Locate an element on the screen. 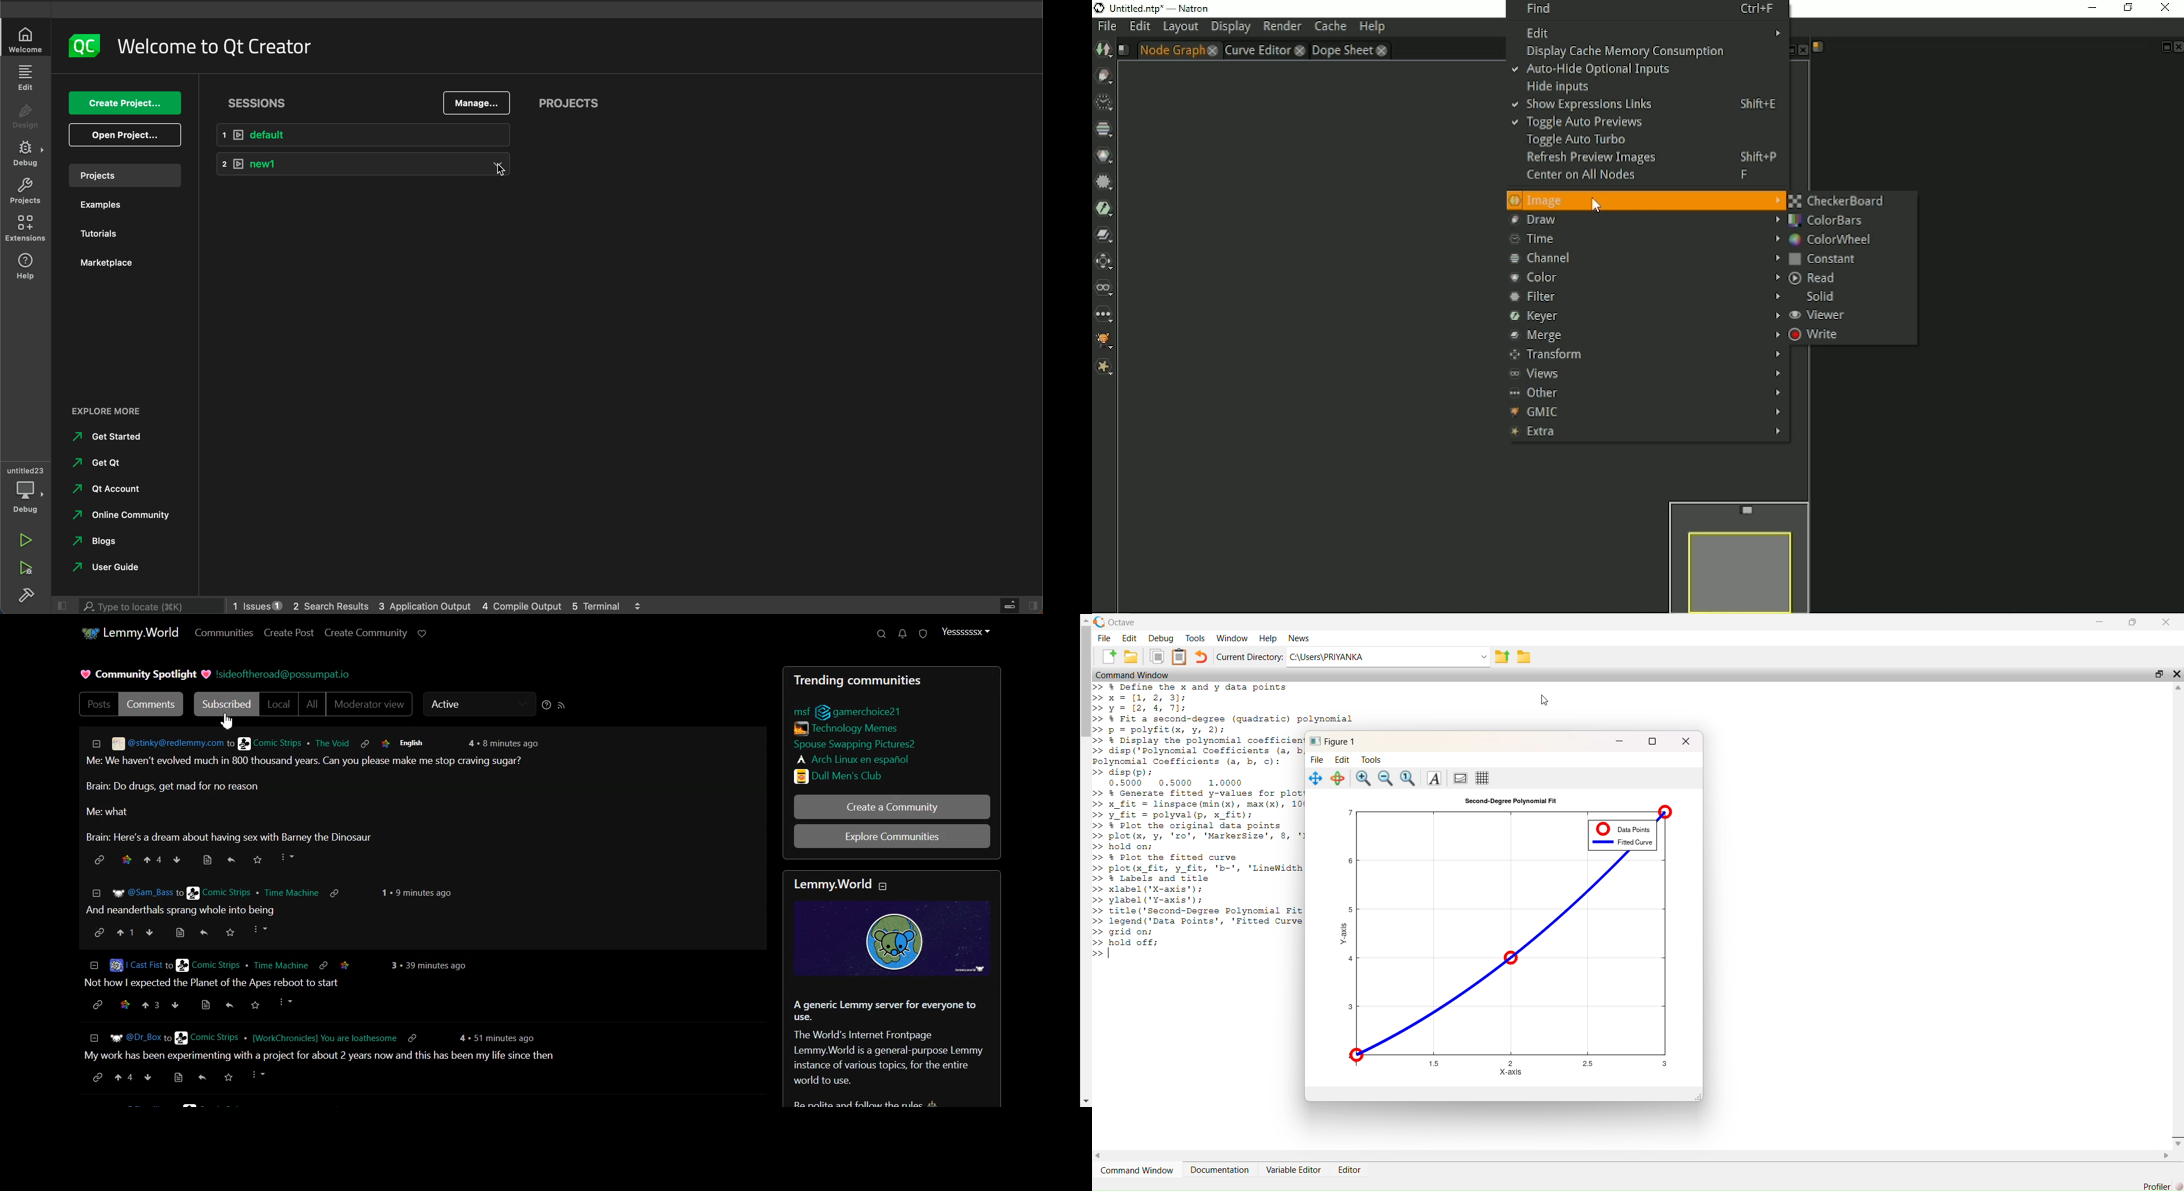 Image resolution: width=2184 pixels, height=1204 pixels. more is located at coordinates (259, 929).